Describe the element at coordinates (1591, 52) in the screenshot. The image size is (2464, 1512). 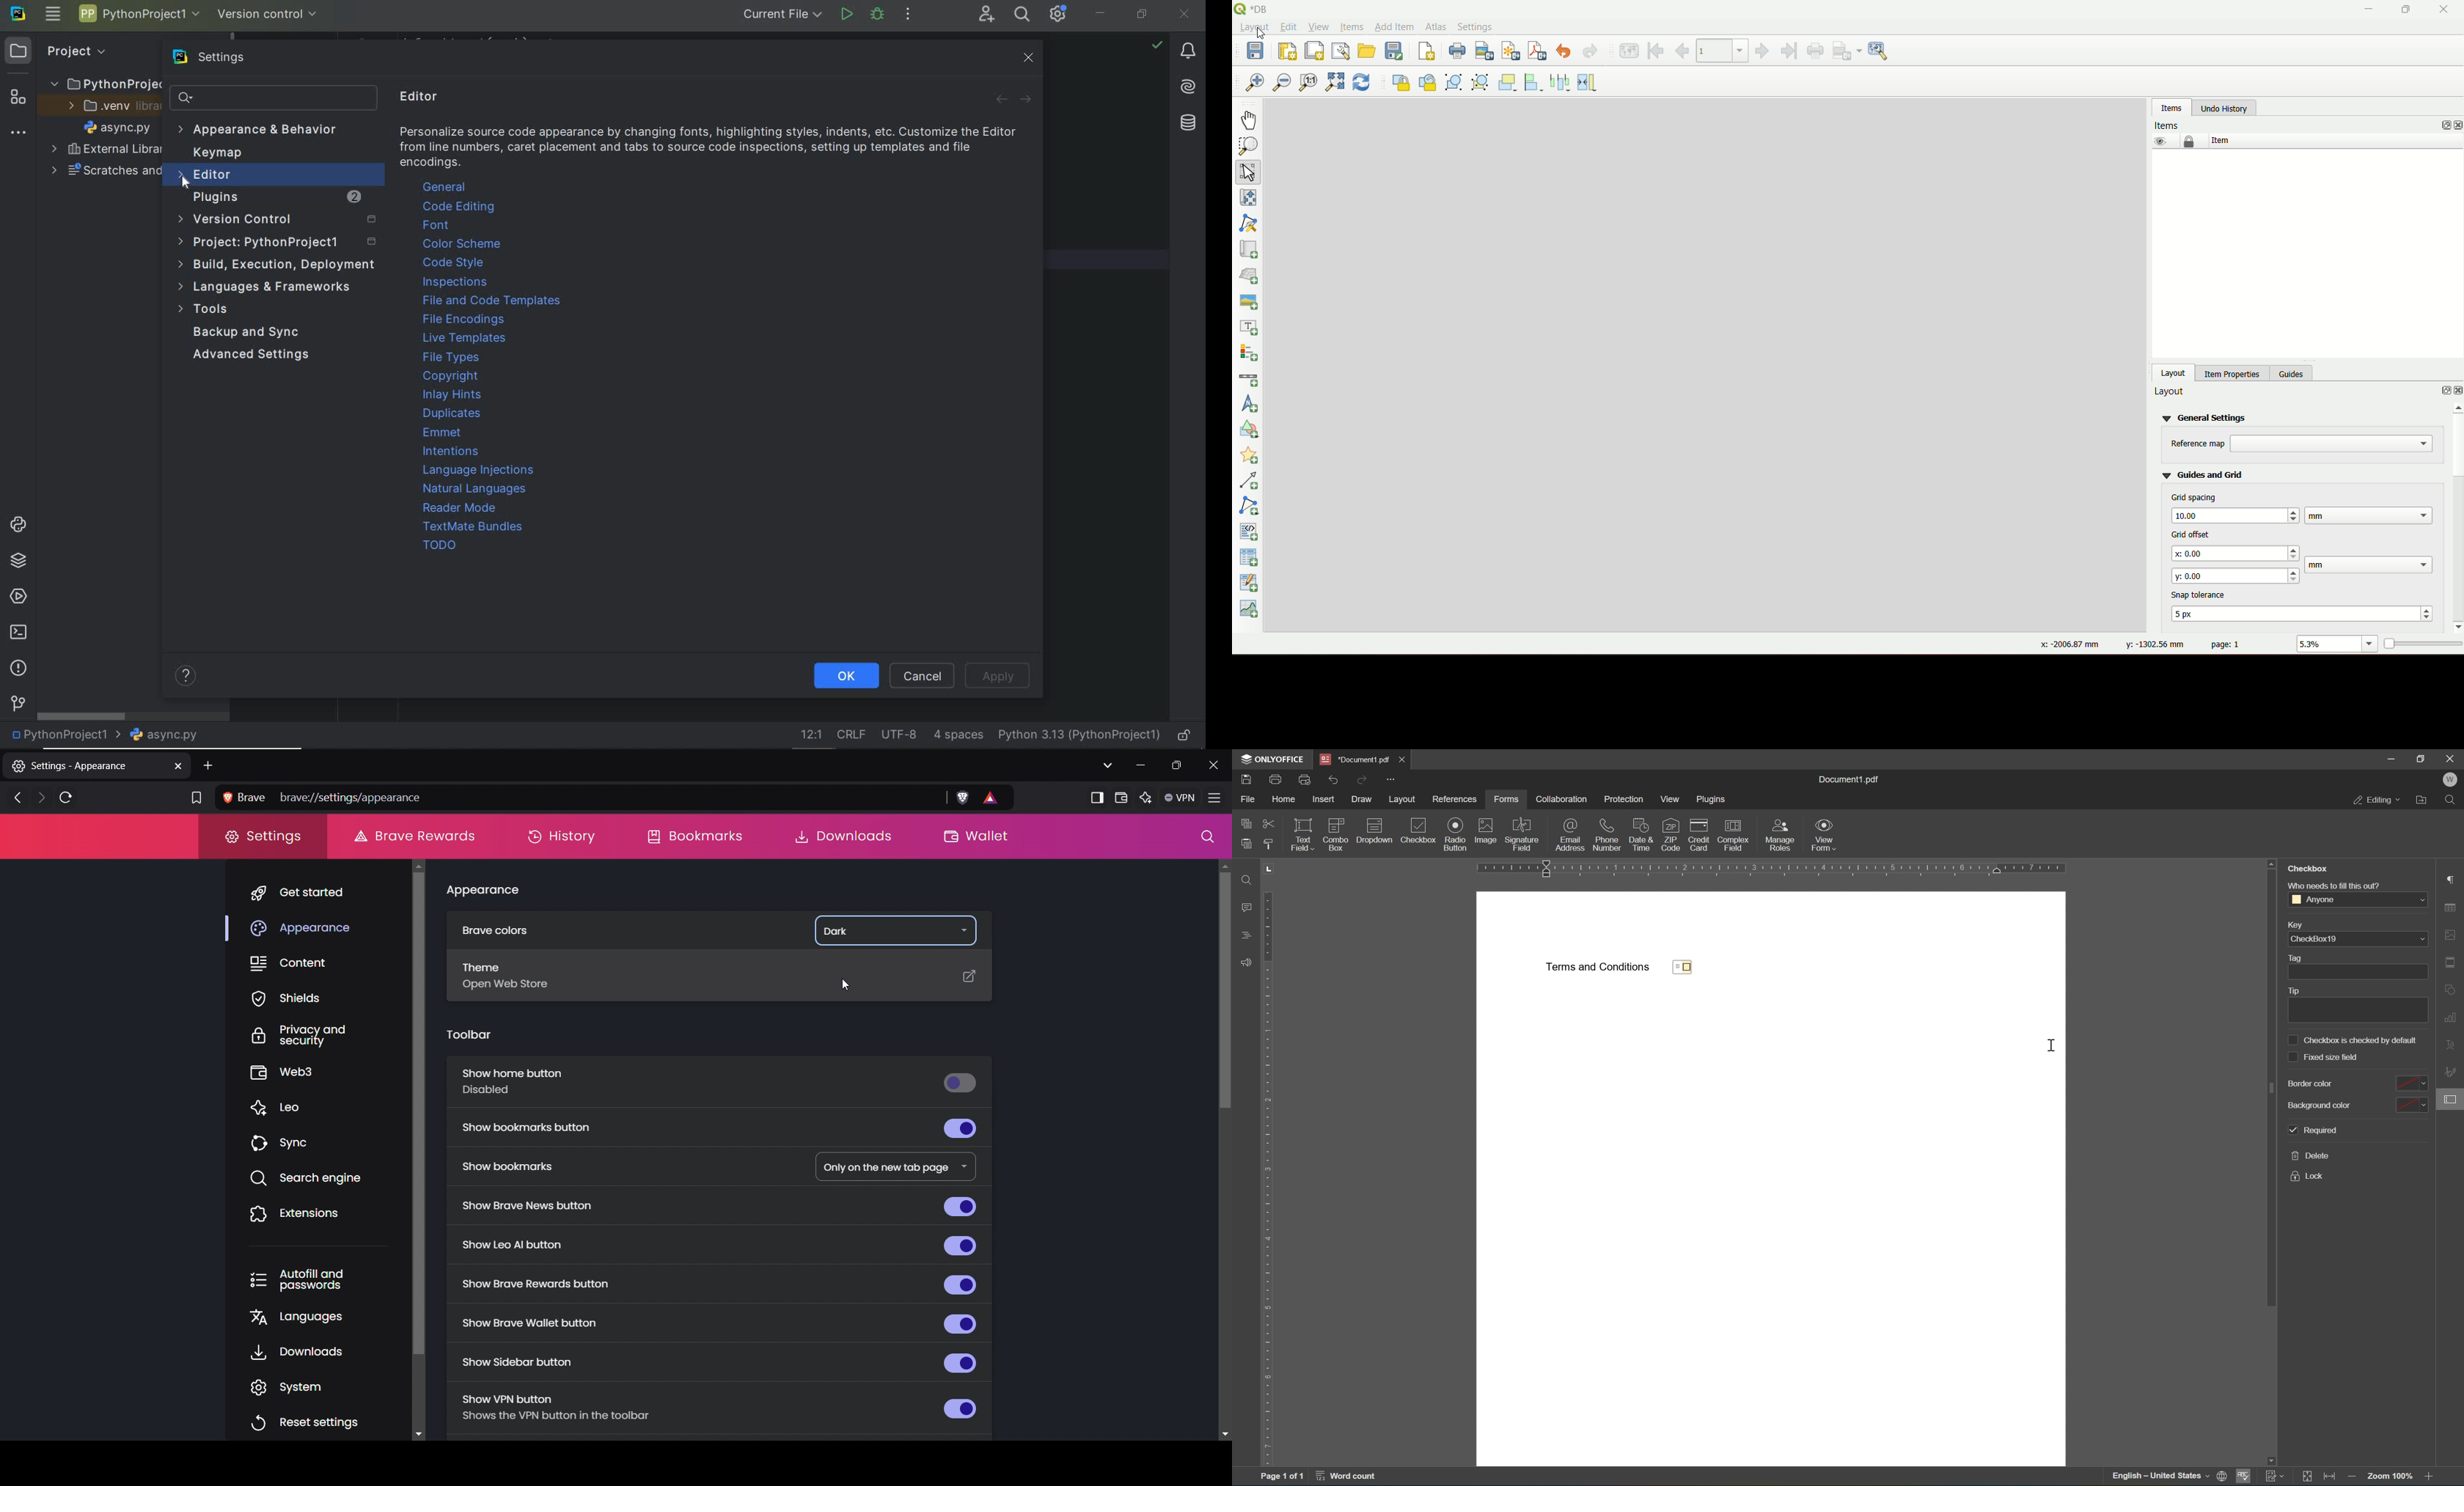
I see `redo` at that location.